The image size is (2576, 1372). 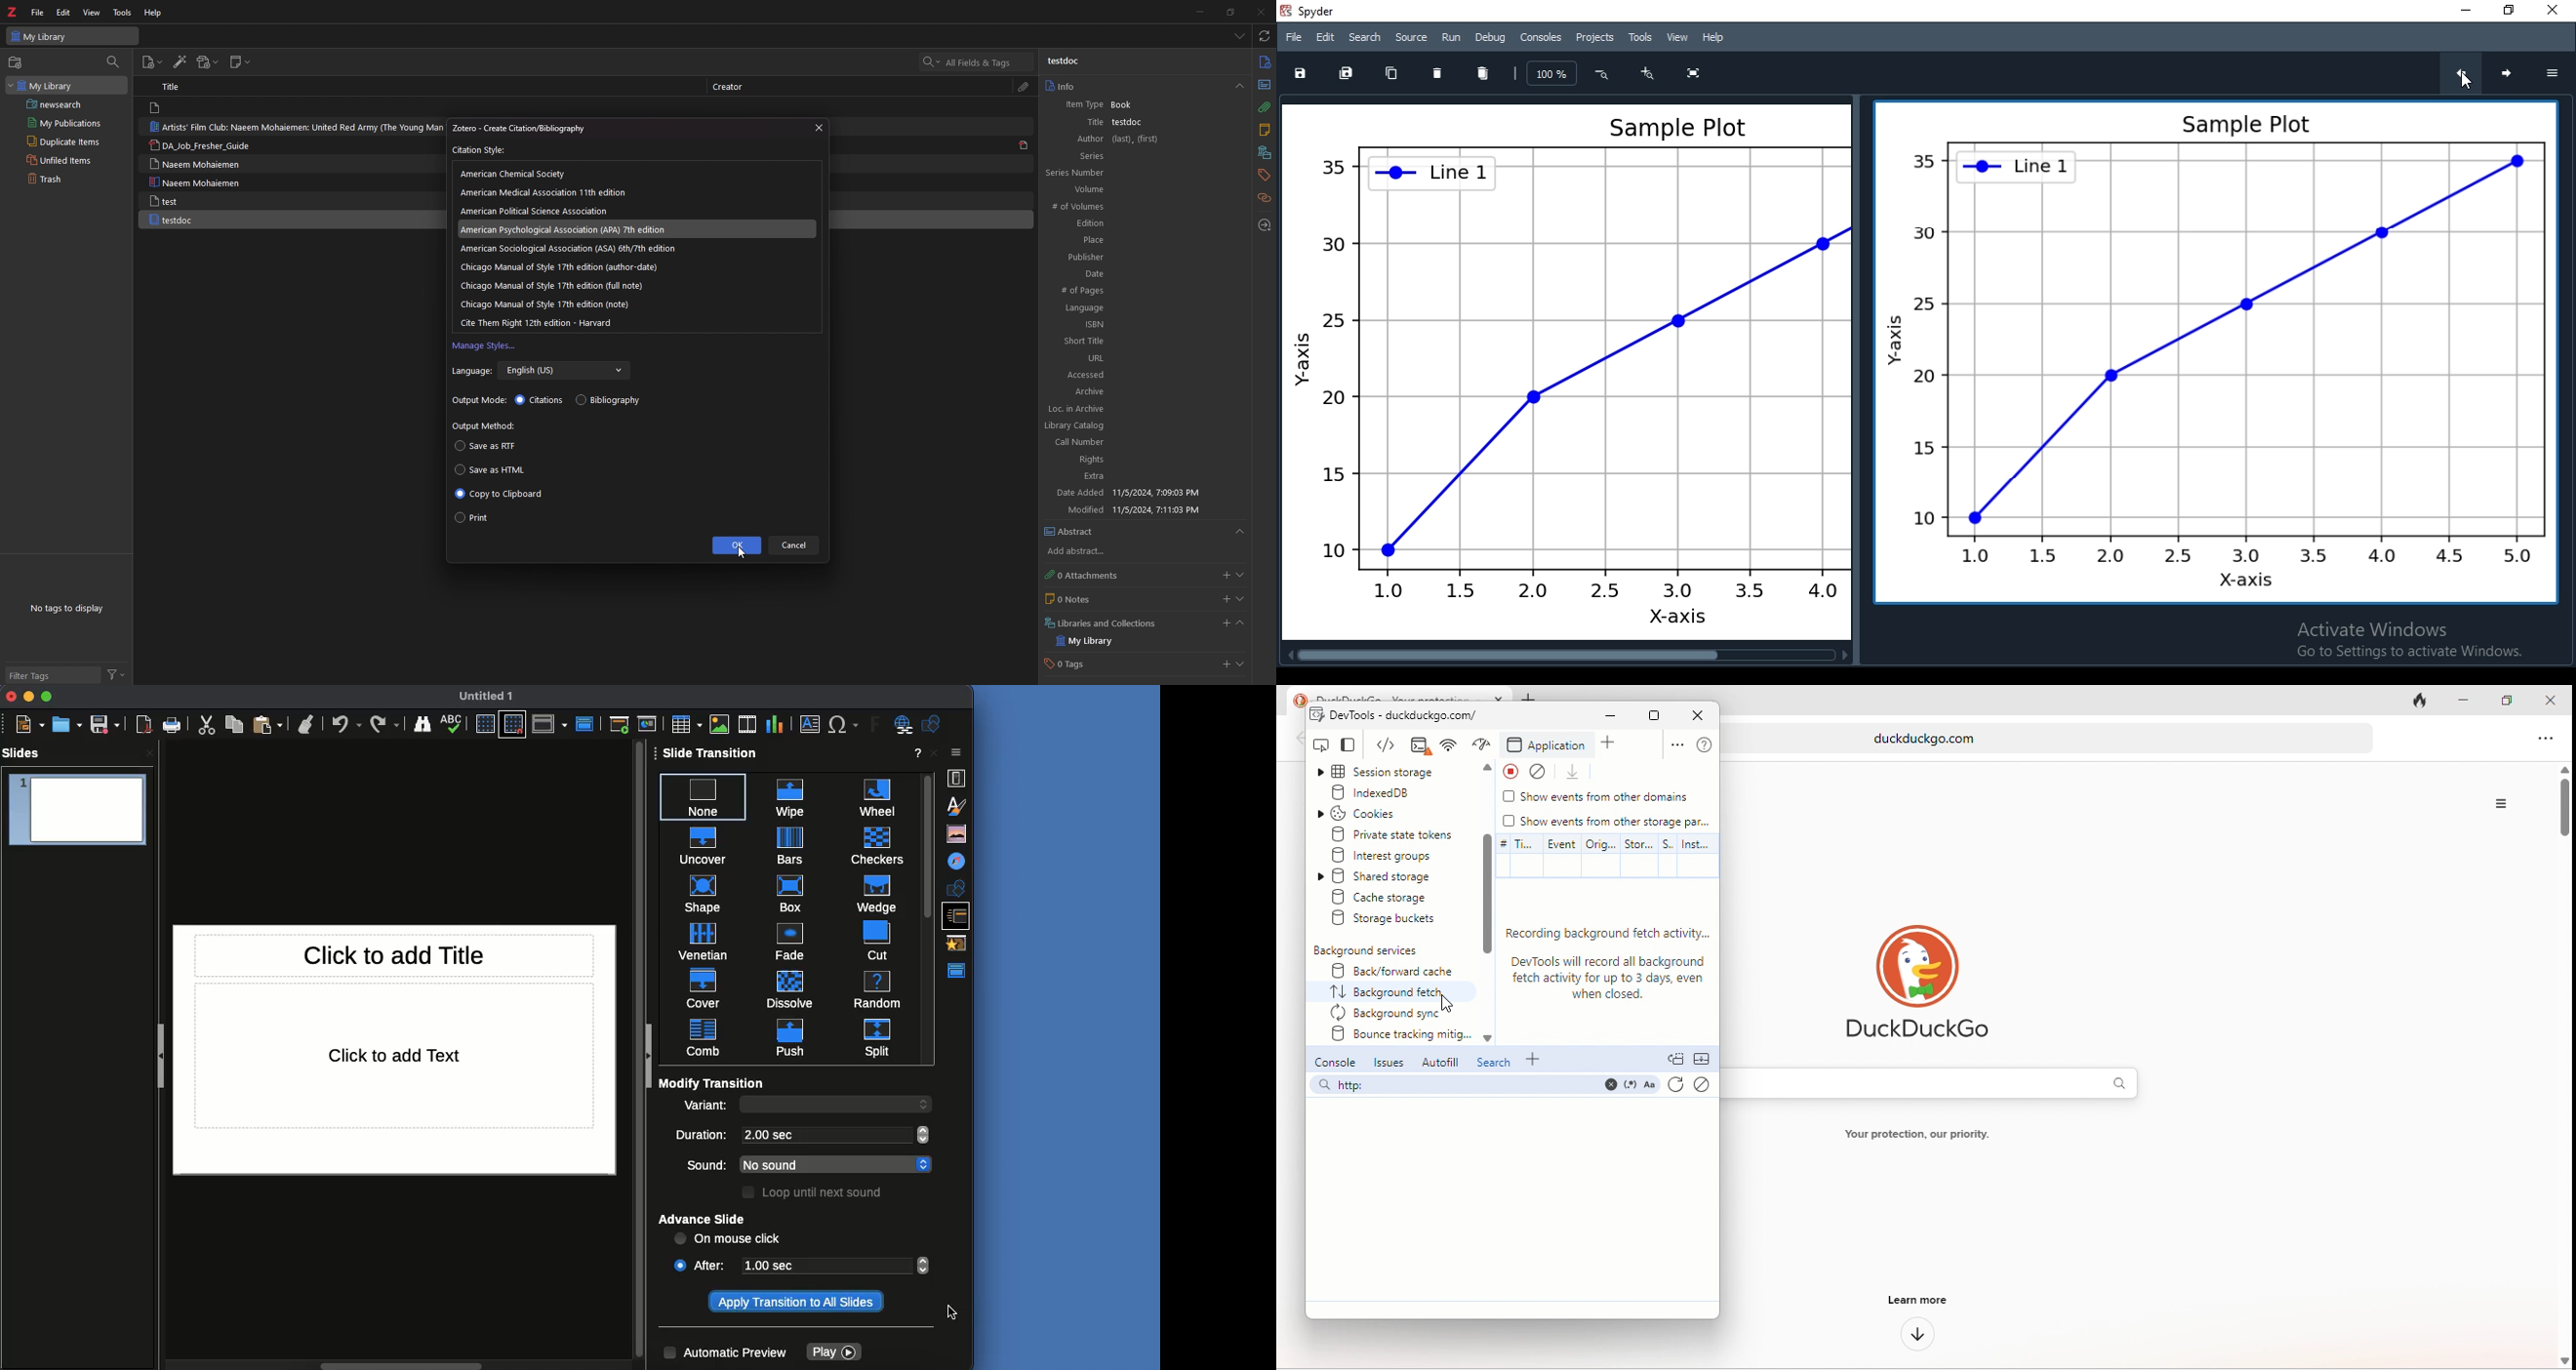 What do you see at coordinates (1915, 1299) in the screenshot?
I see `learn more` at bounding box center [1915, 1299].